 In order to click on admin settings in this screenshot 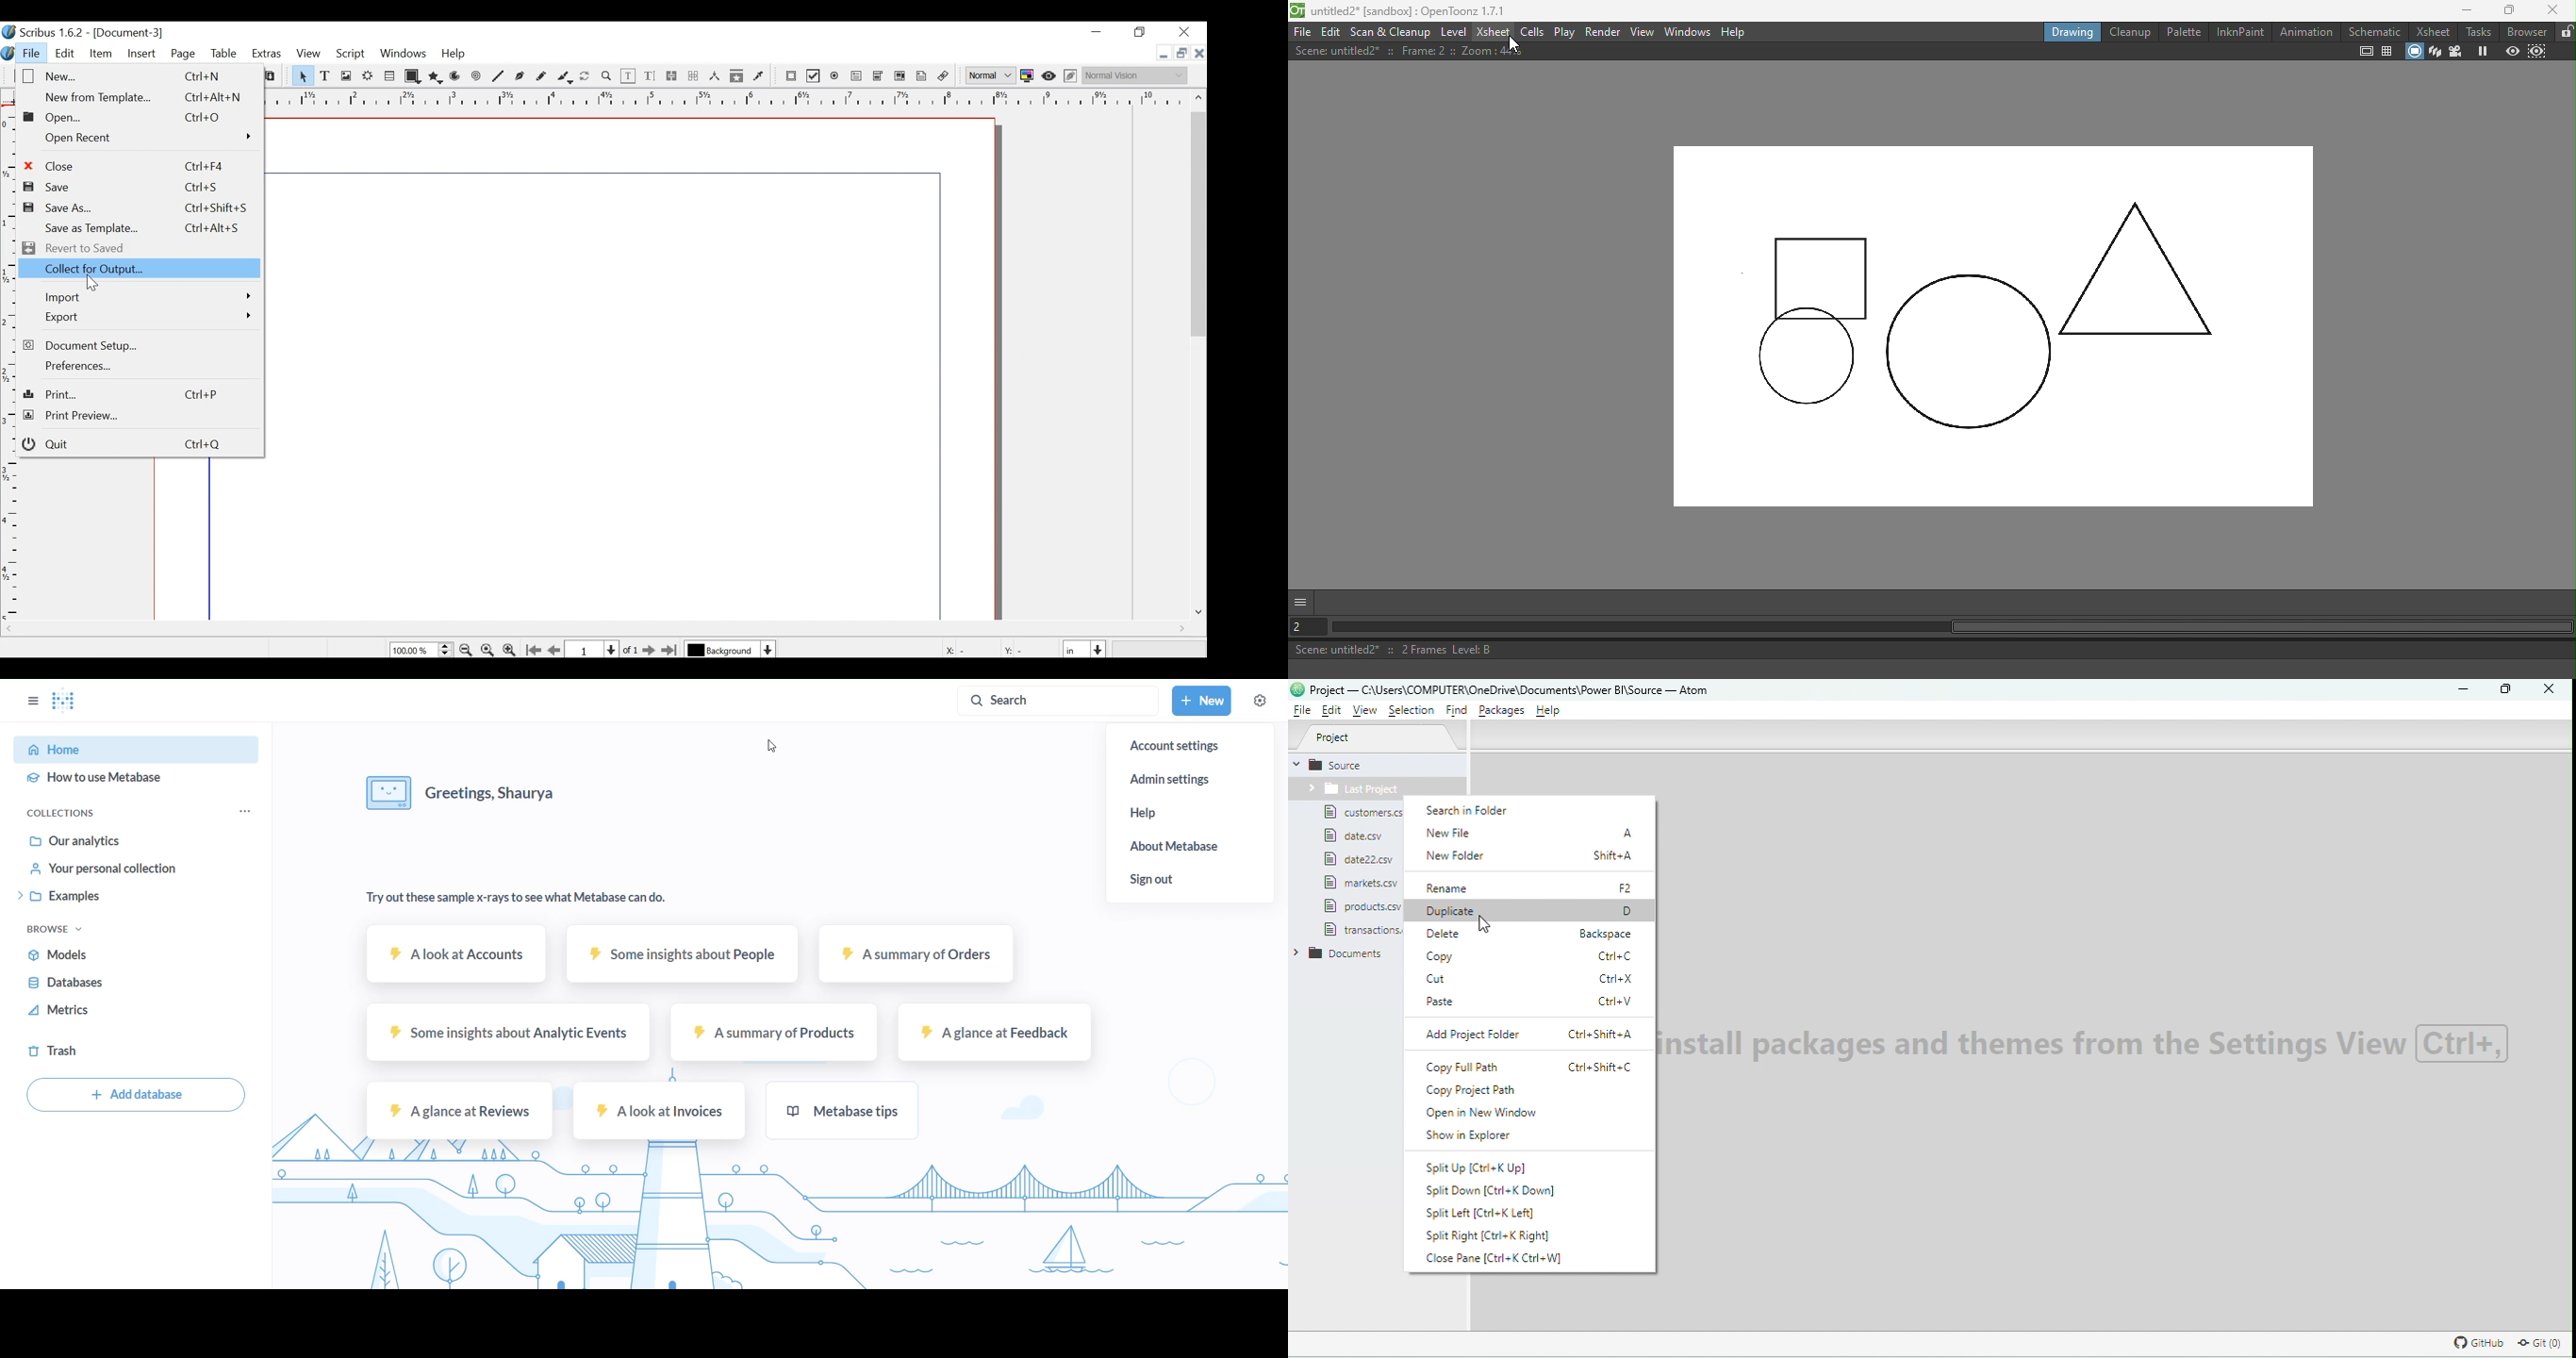, I will do `click(1191, 781)`.